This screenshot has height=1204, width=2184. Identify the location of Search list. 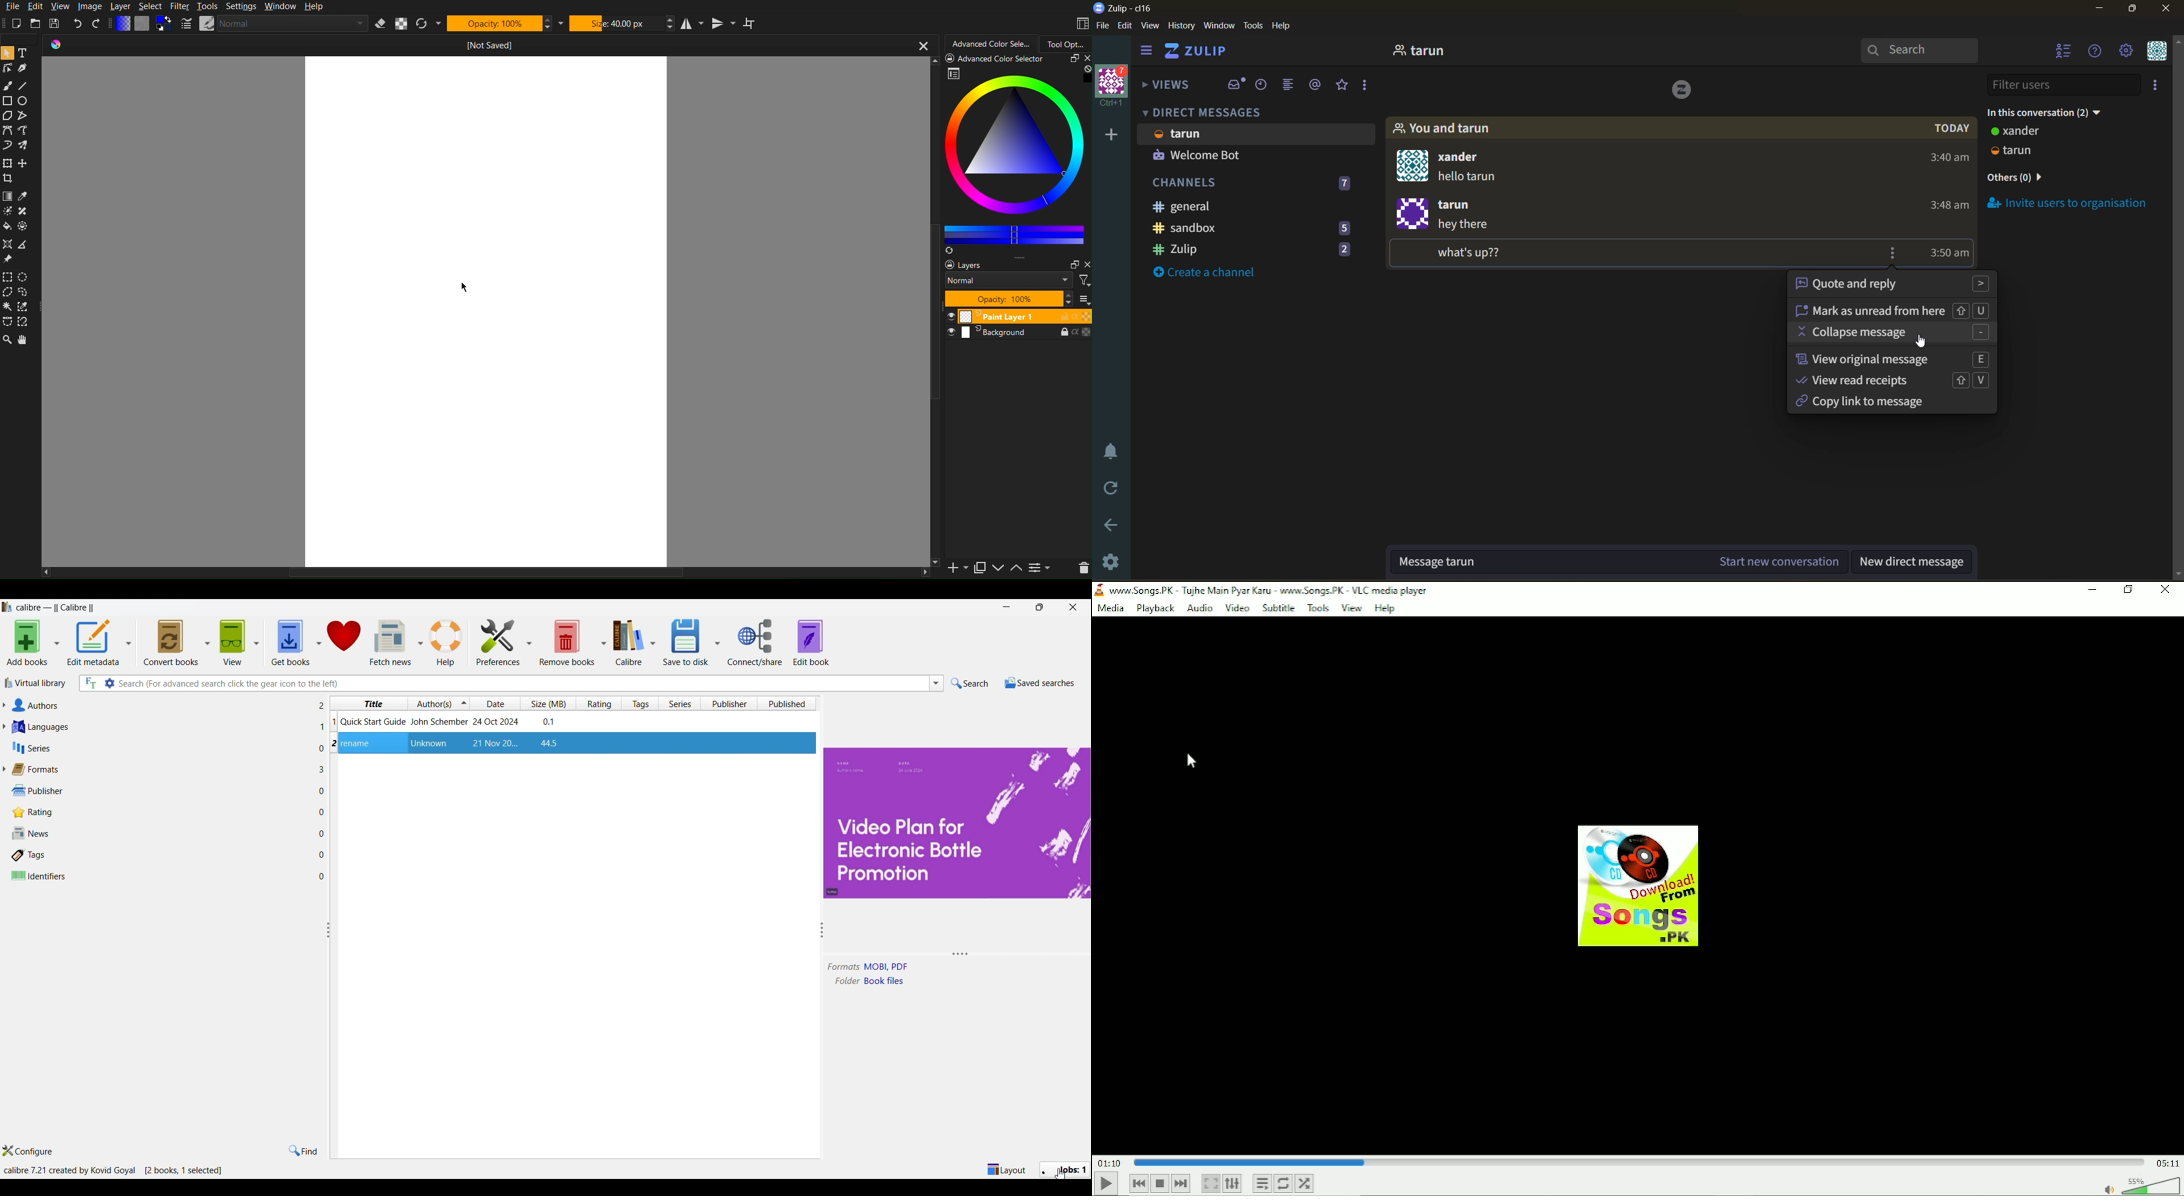
(937, 683).